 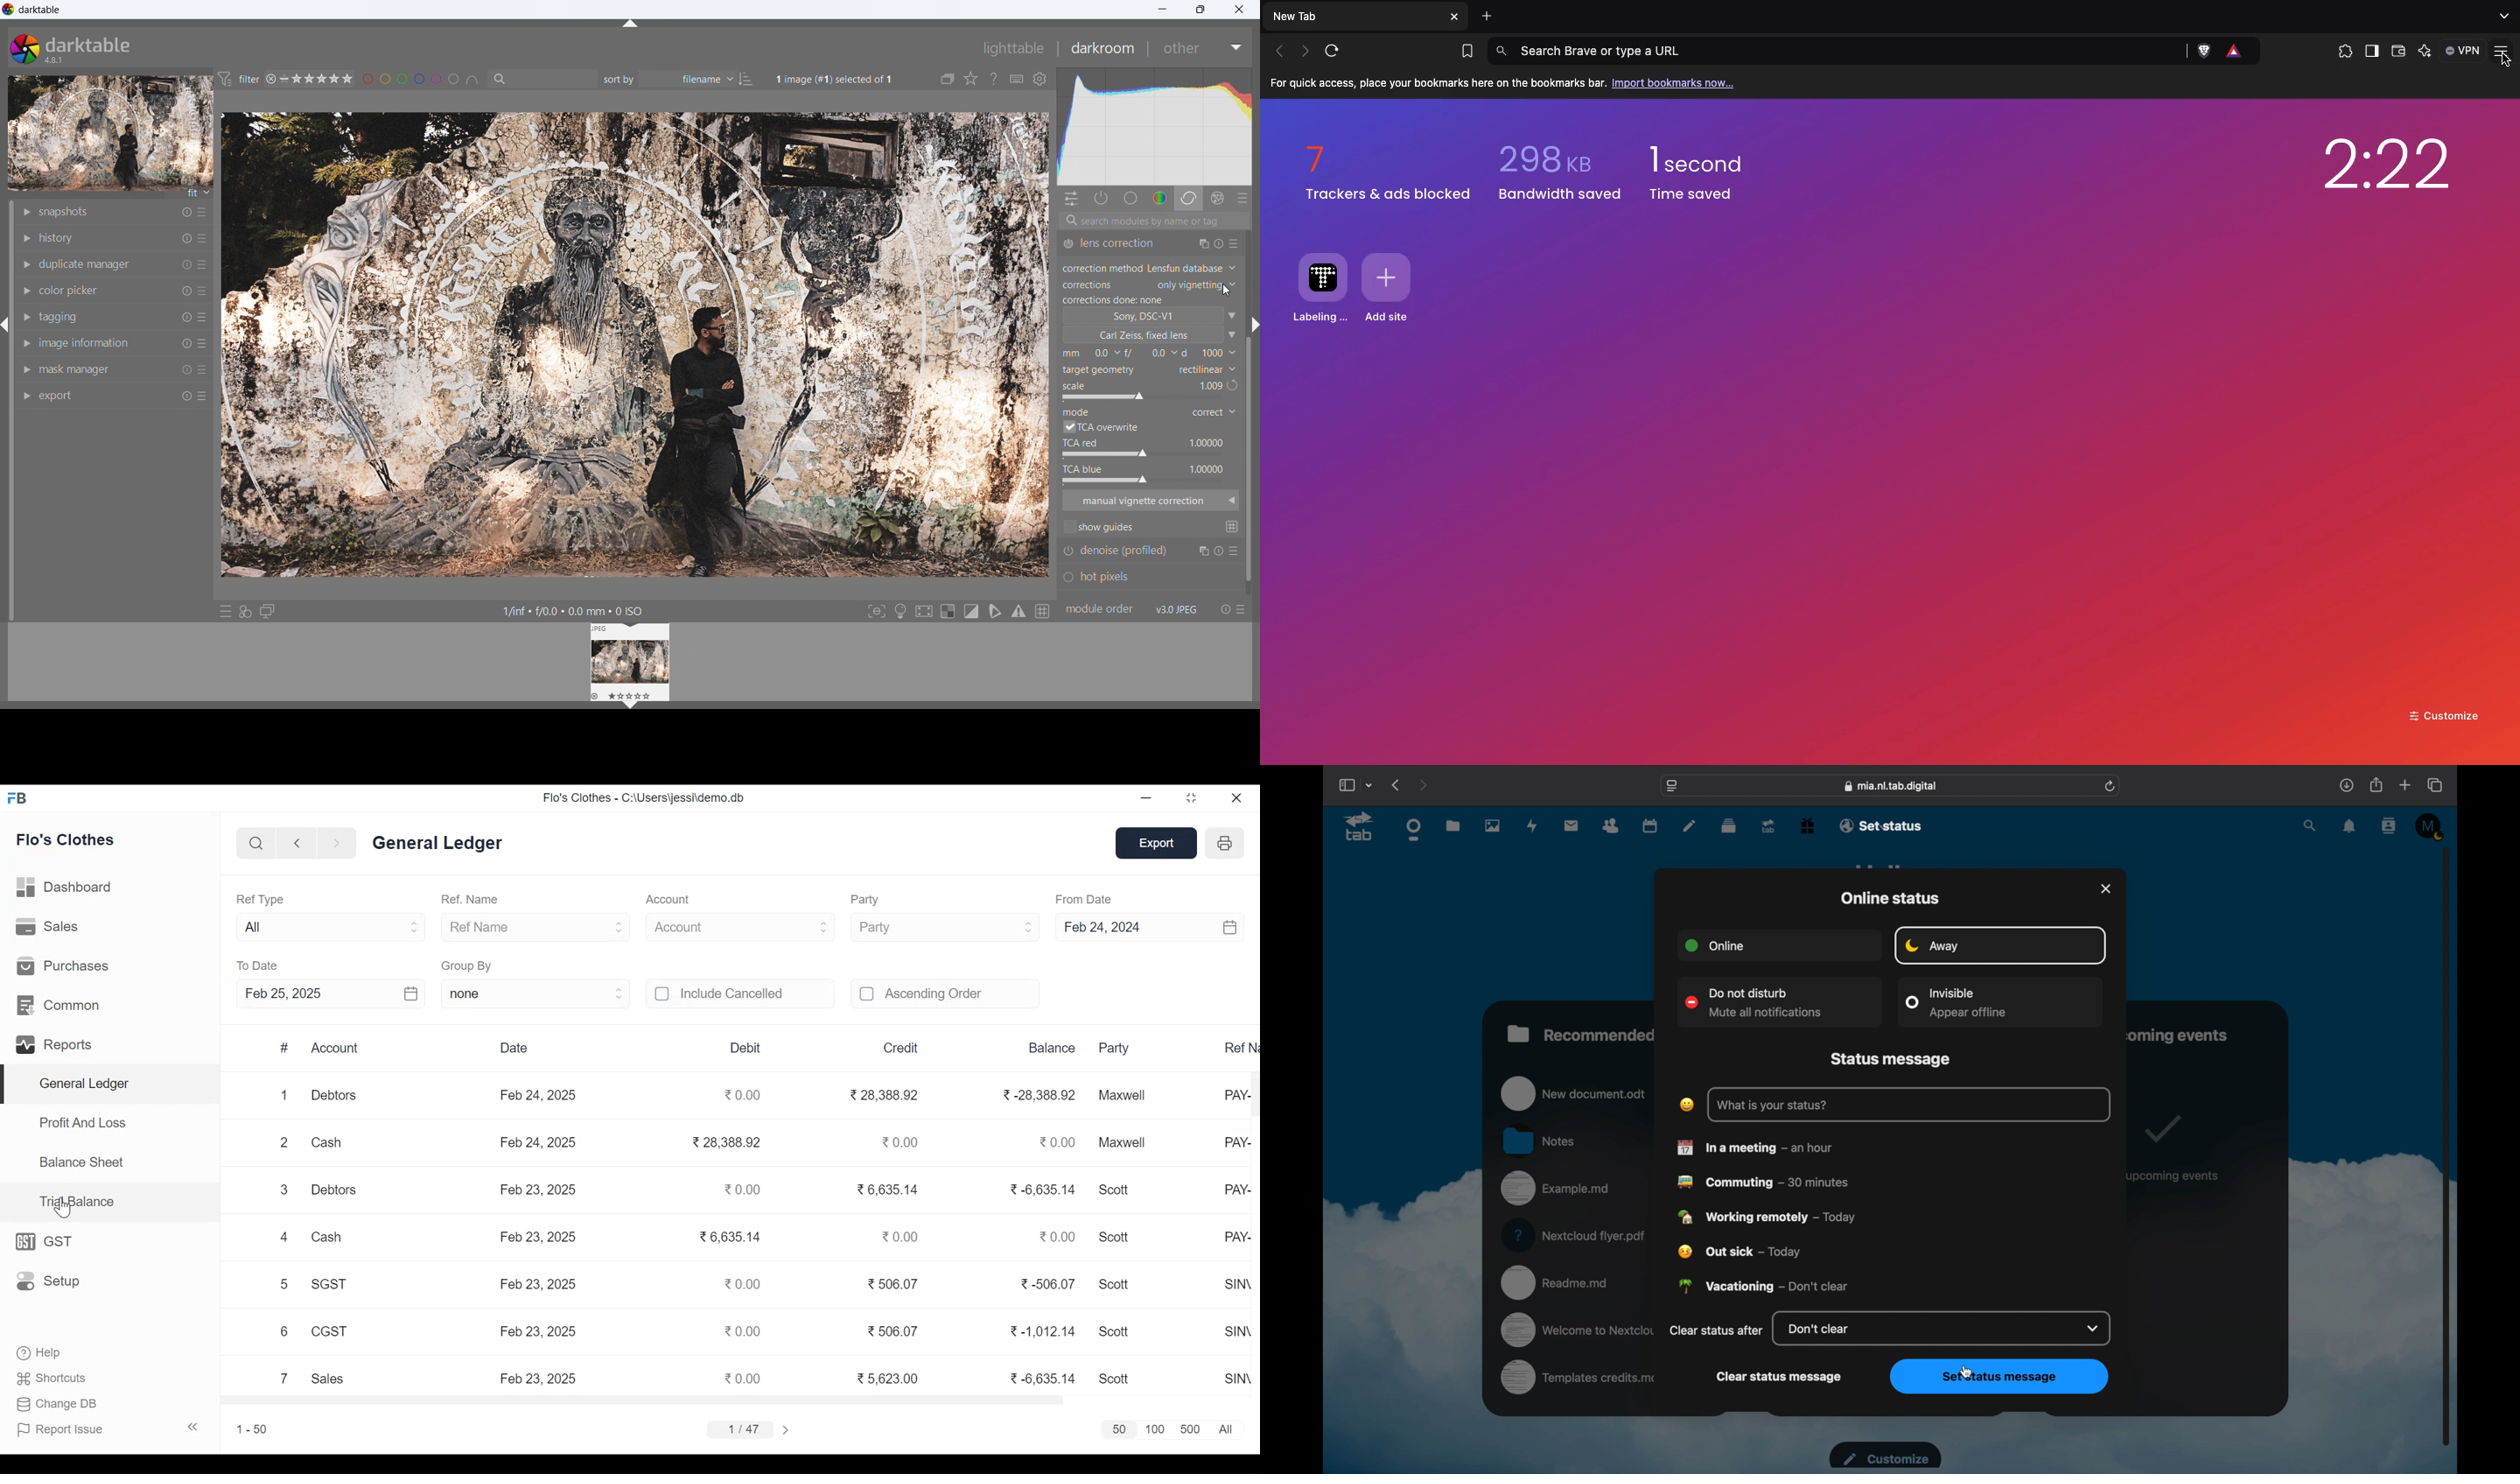 What do you see at coordinates (1164, 9) in the screenshot?
I see `minimize` at bounding box center [1164, 9].